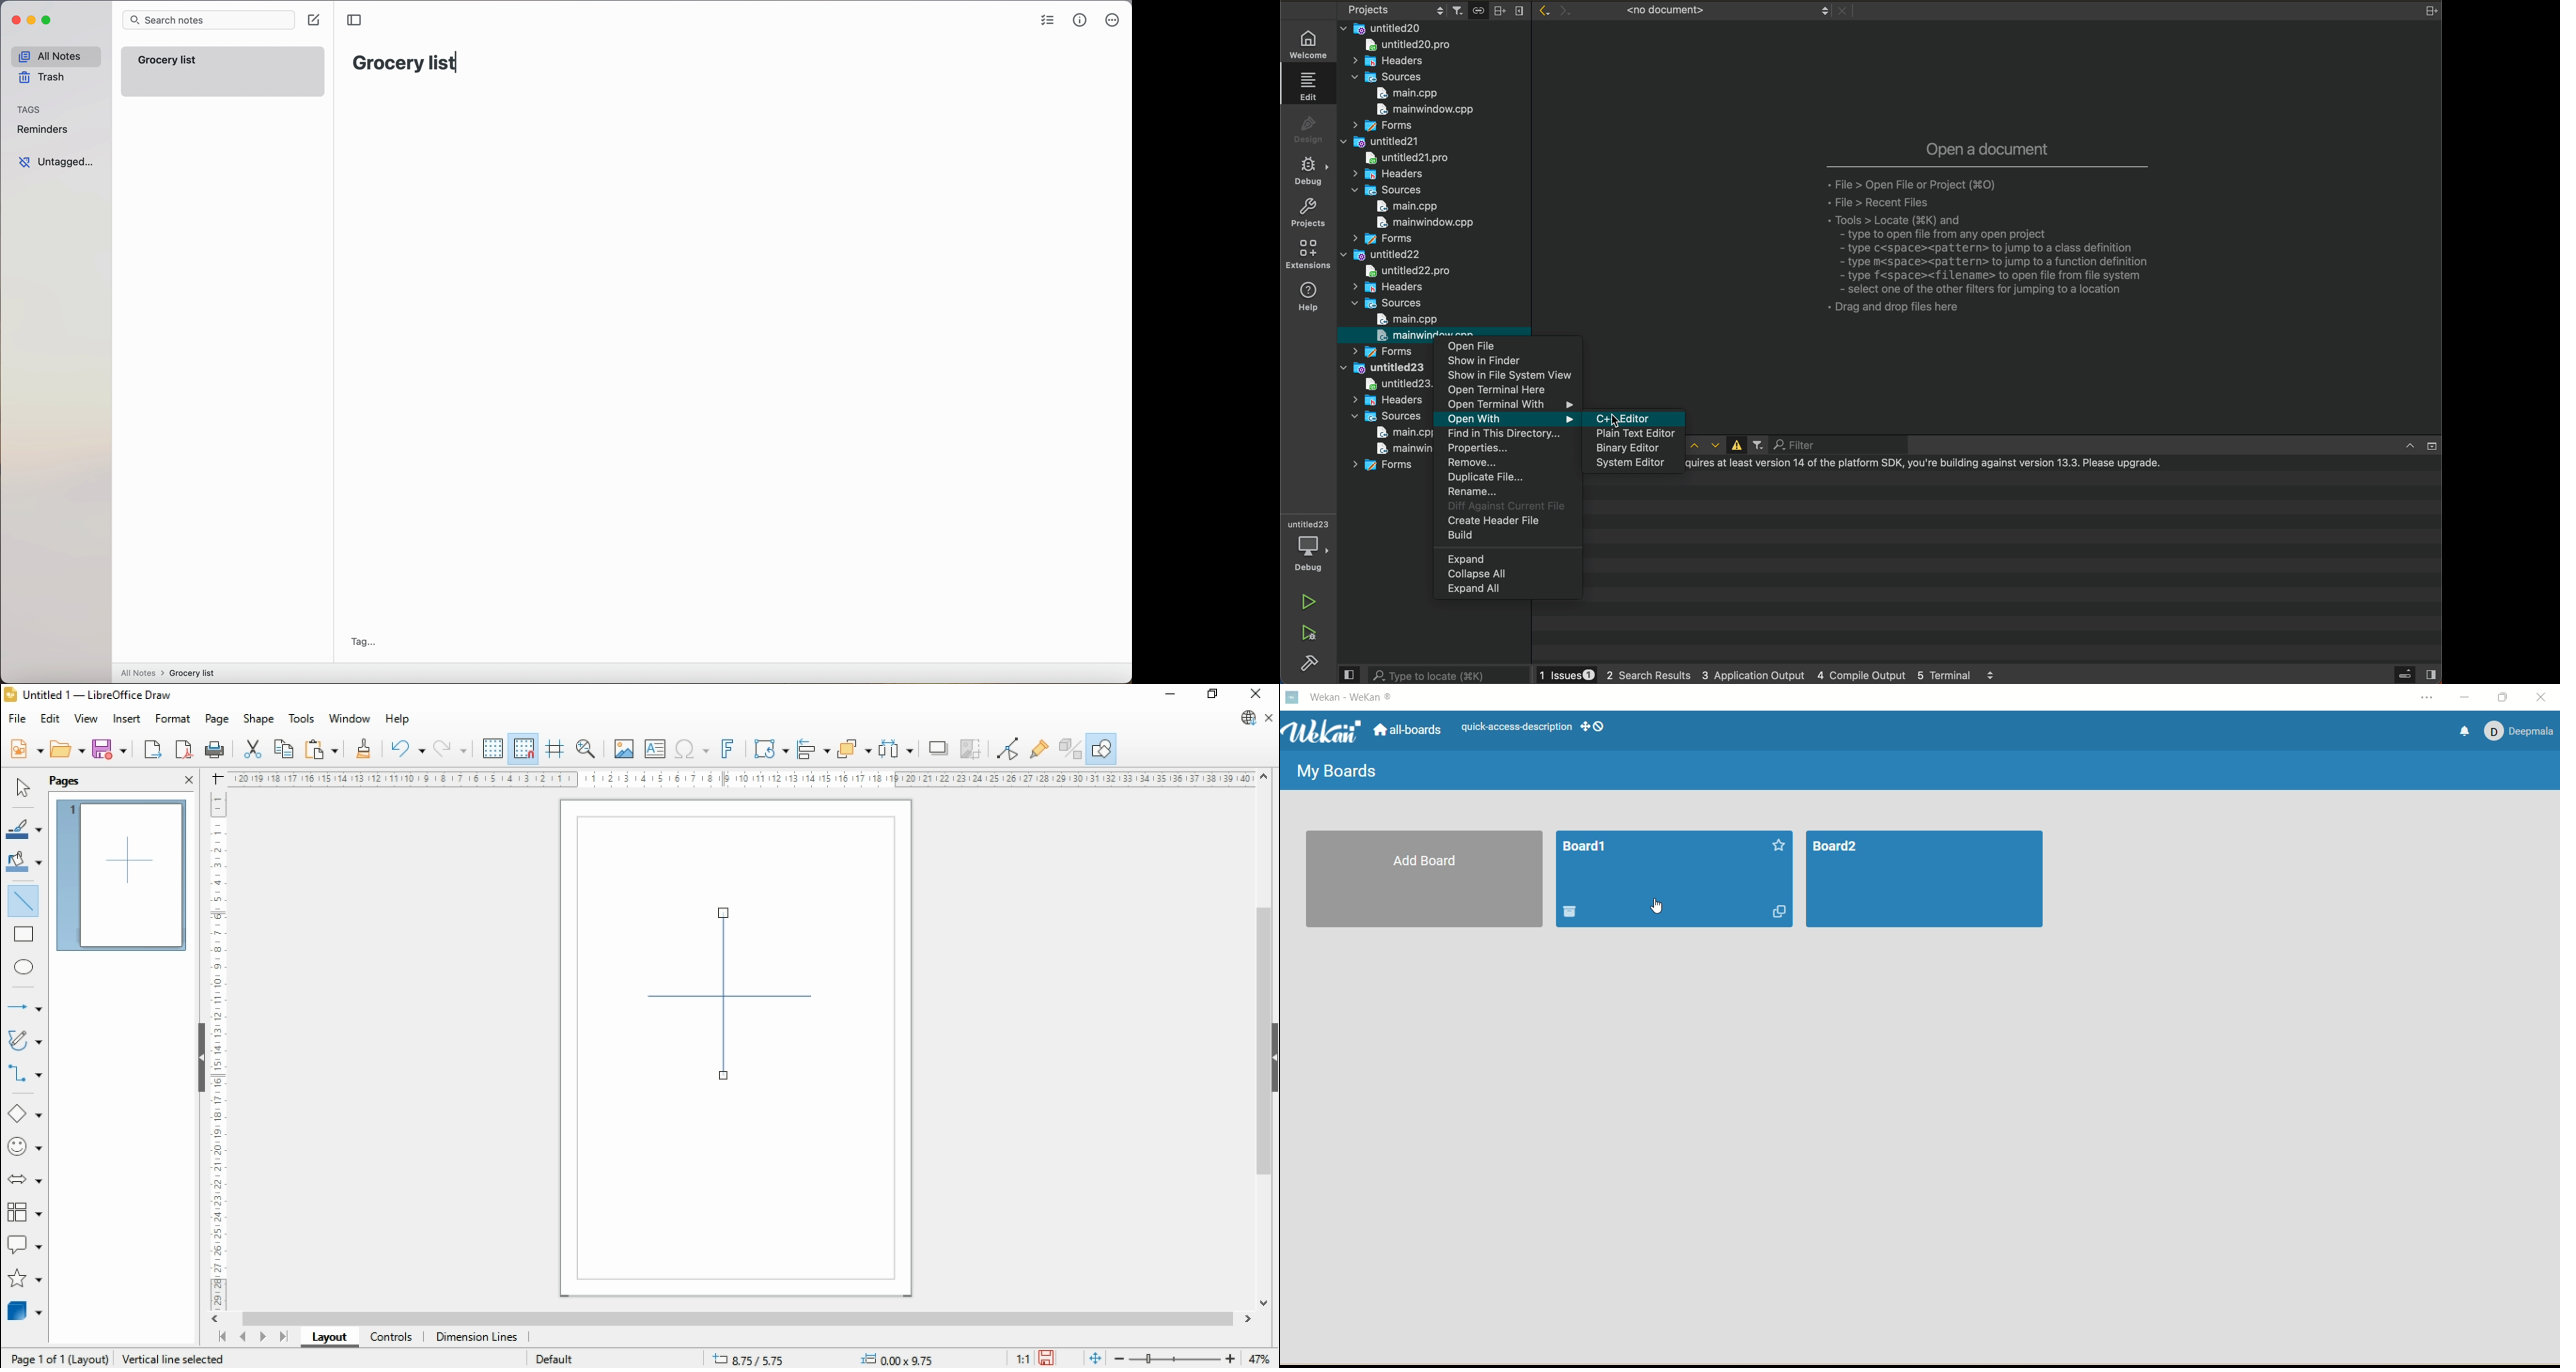 This screenshot has height=1372, width=2576. I want to click on Grocery List, so click(403, 61).